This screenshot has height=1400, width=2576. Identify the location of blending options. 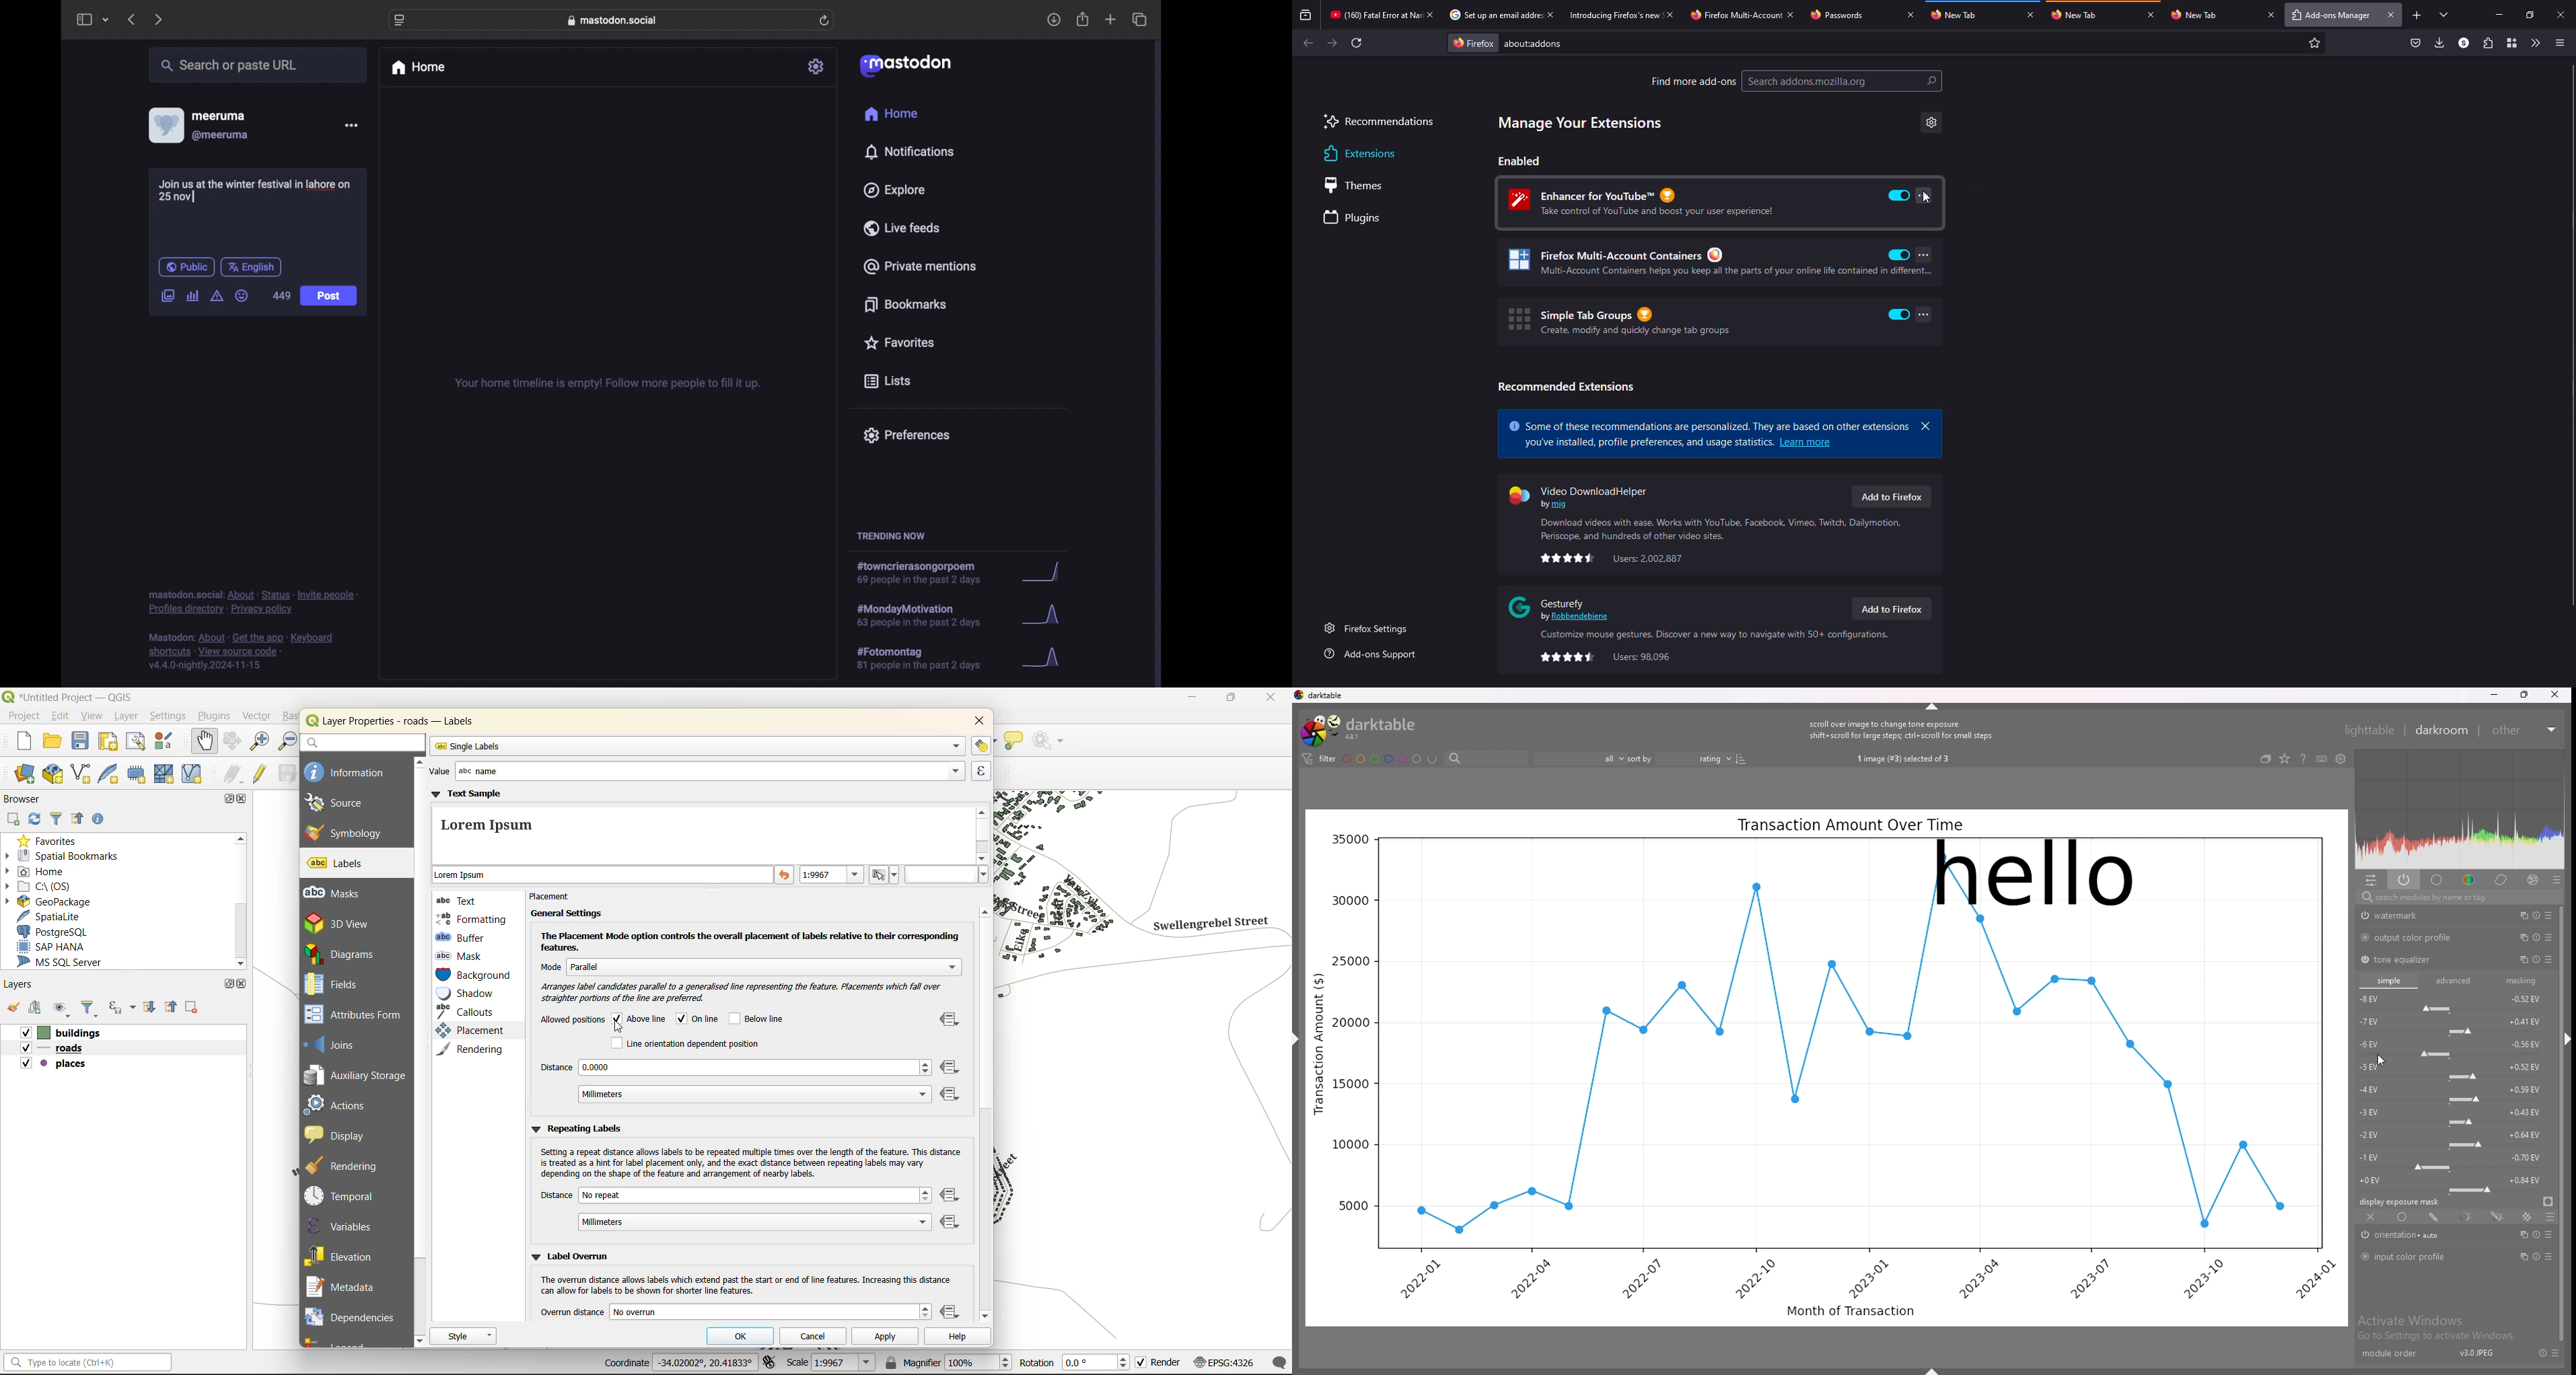
(2549, 1216).